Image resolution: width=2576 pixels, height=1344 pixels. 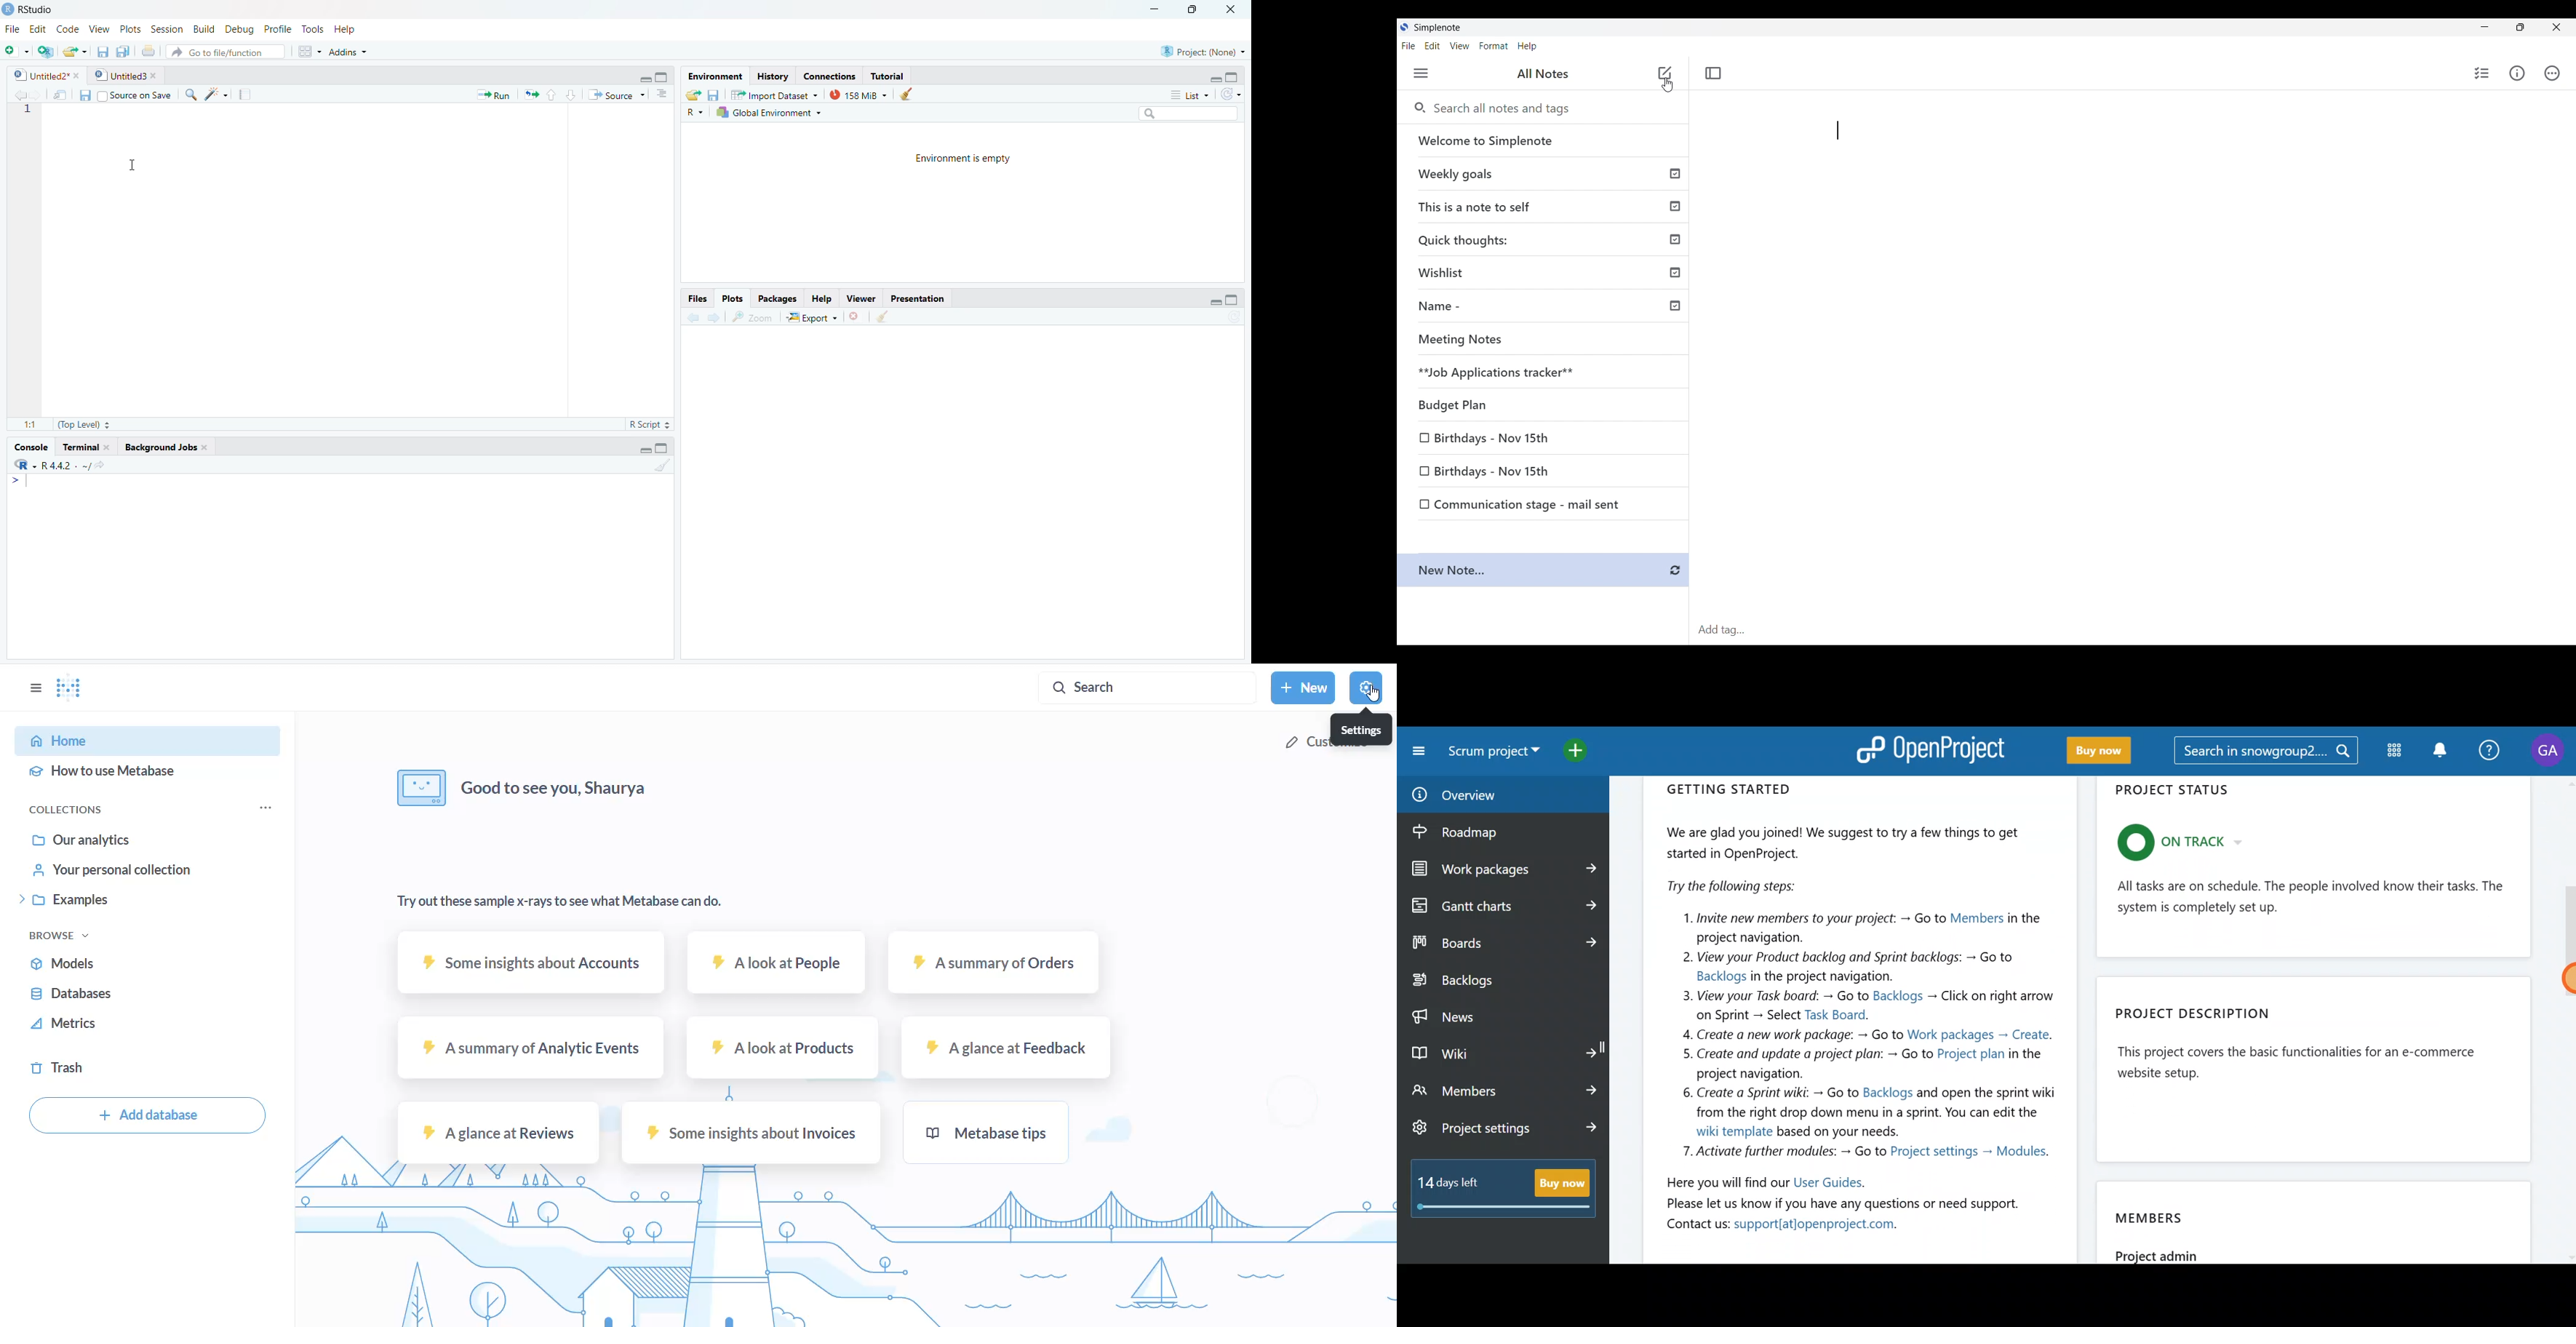 What do you see at coordinates (827, 74) in the screenshot?
I see `Connections` at bounding box center [827, 74].